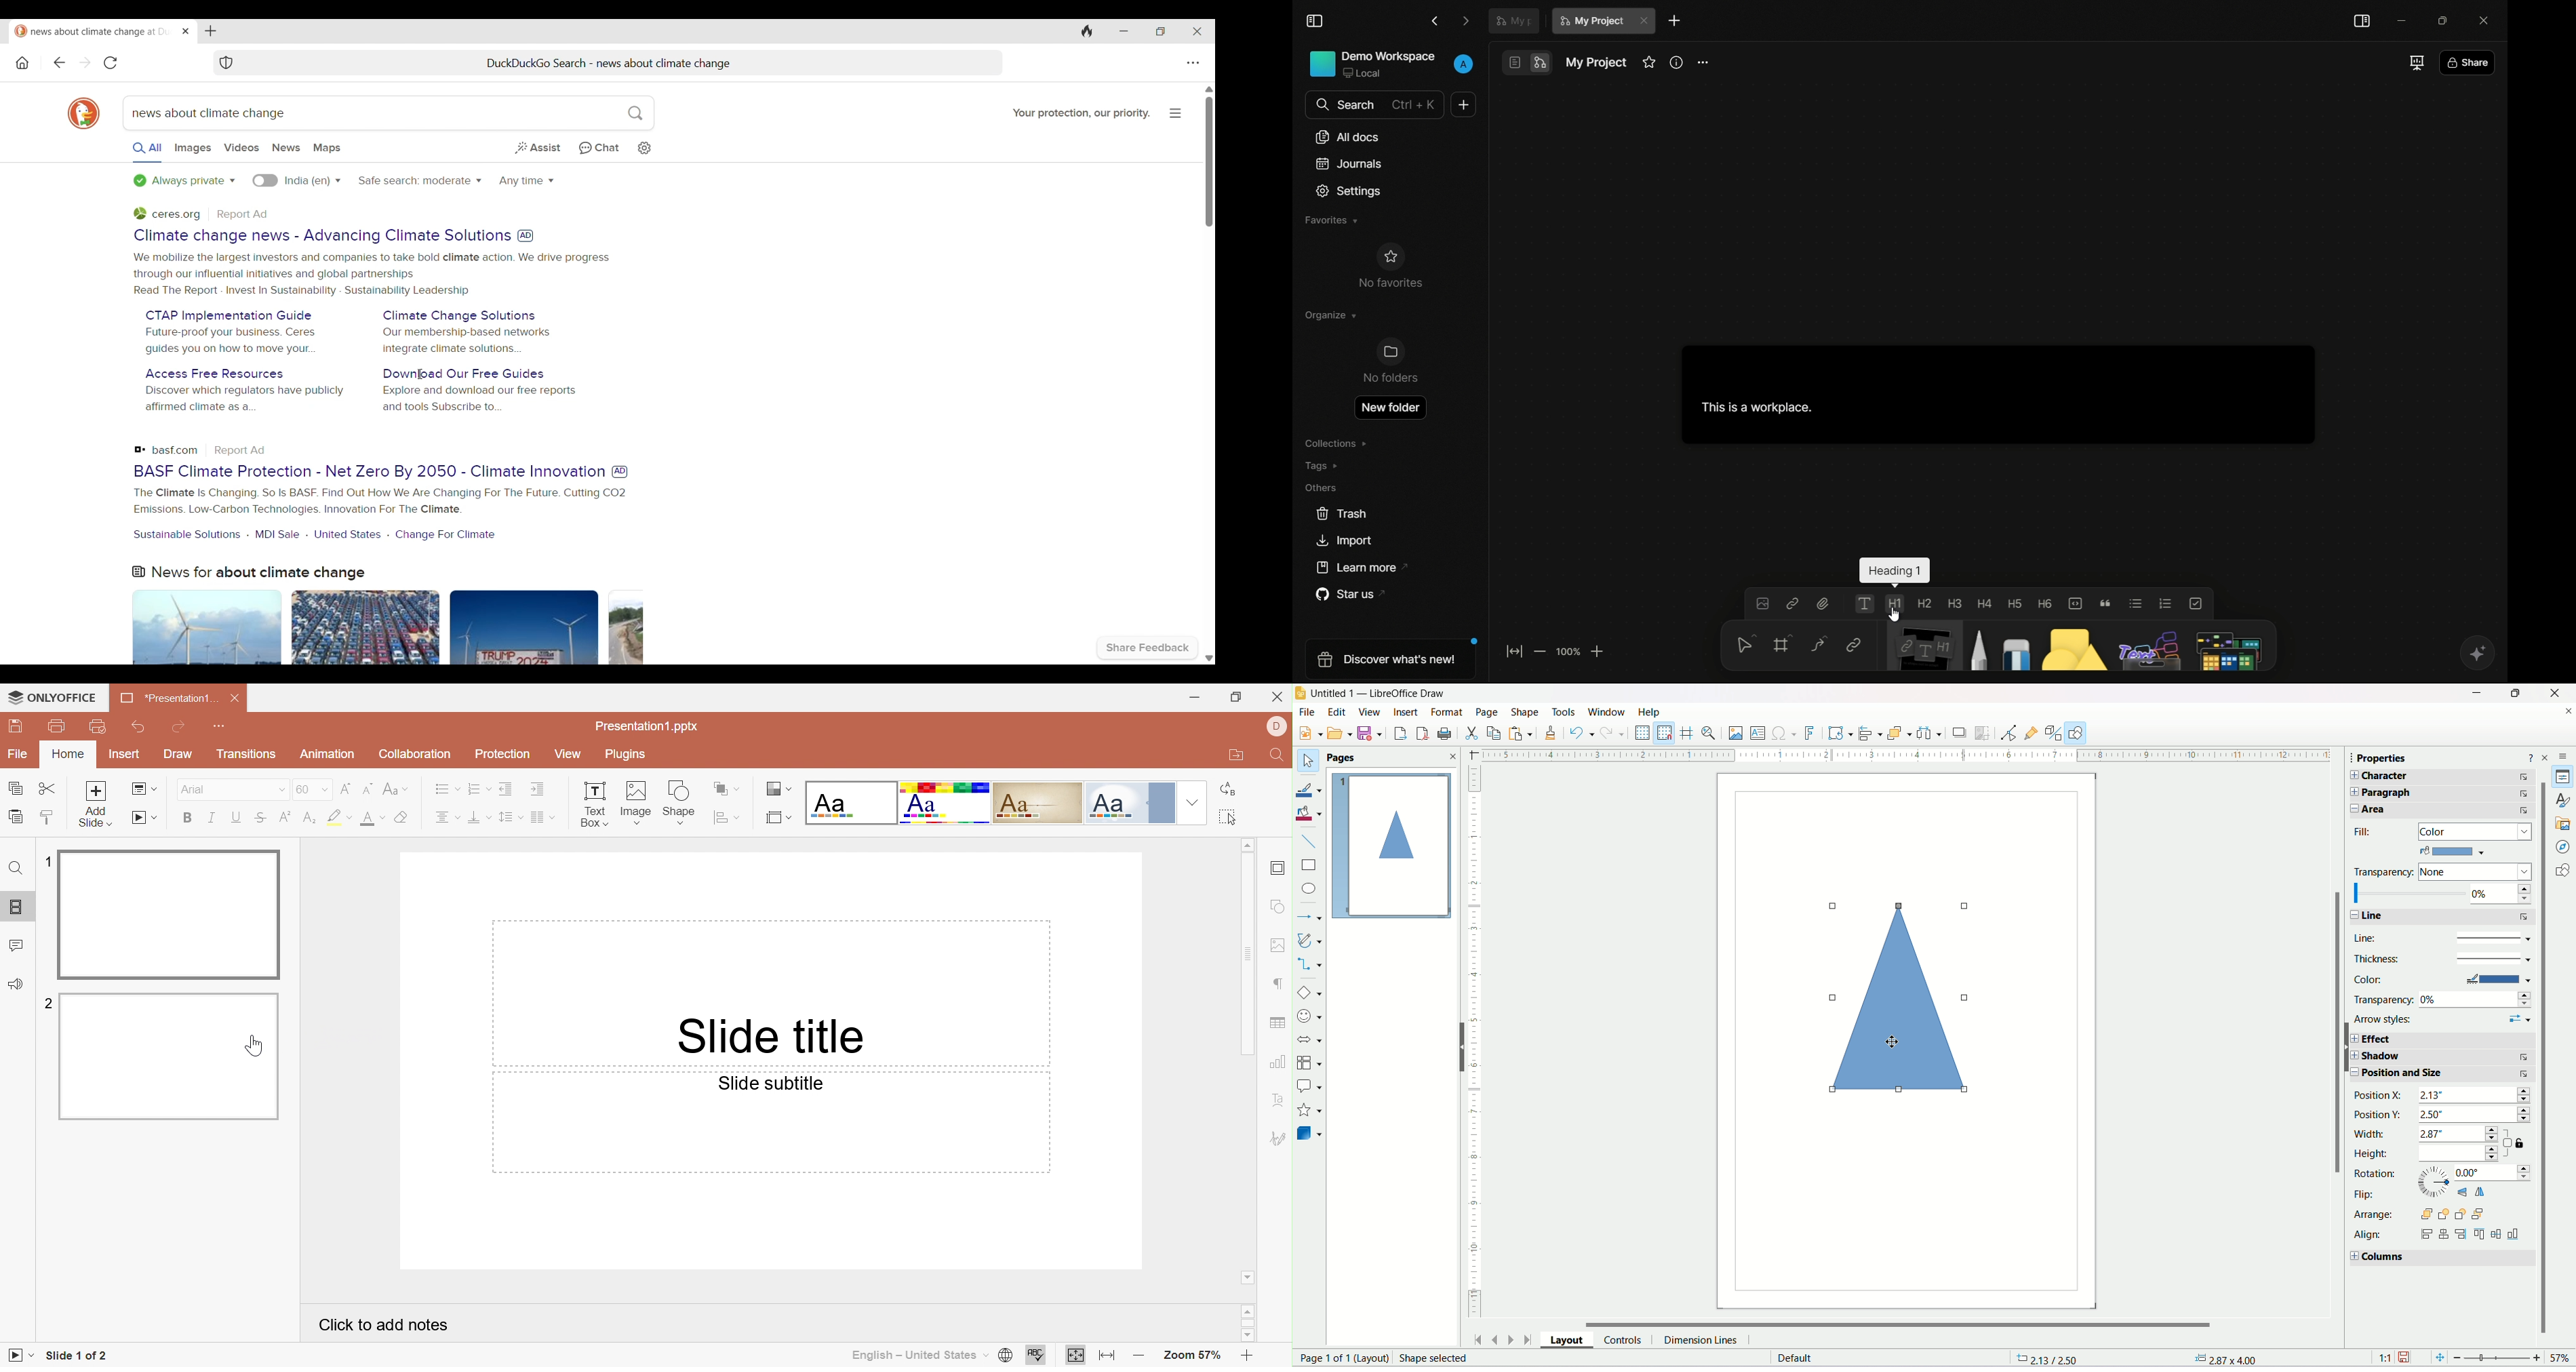  Describe the element at coordinates (1248, 955) in the screenshot. I see `Scroll Bar` at that location.